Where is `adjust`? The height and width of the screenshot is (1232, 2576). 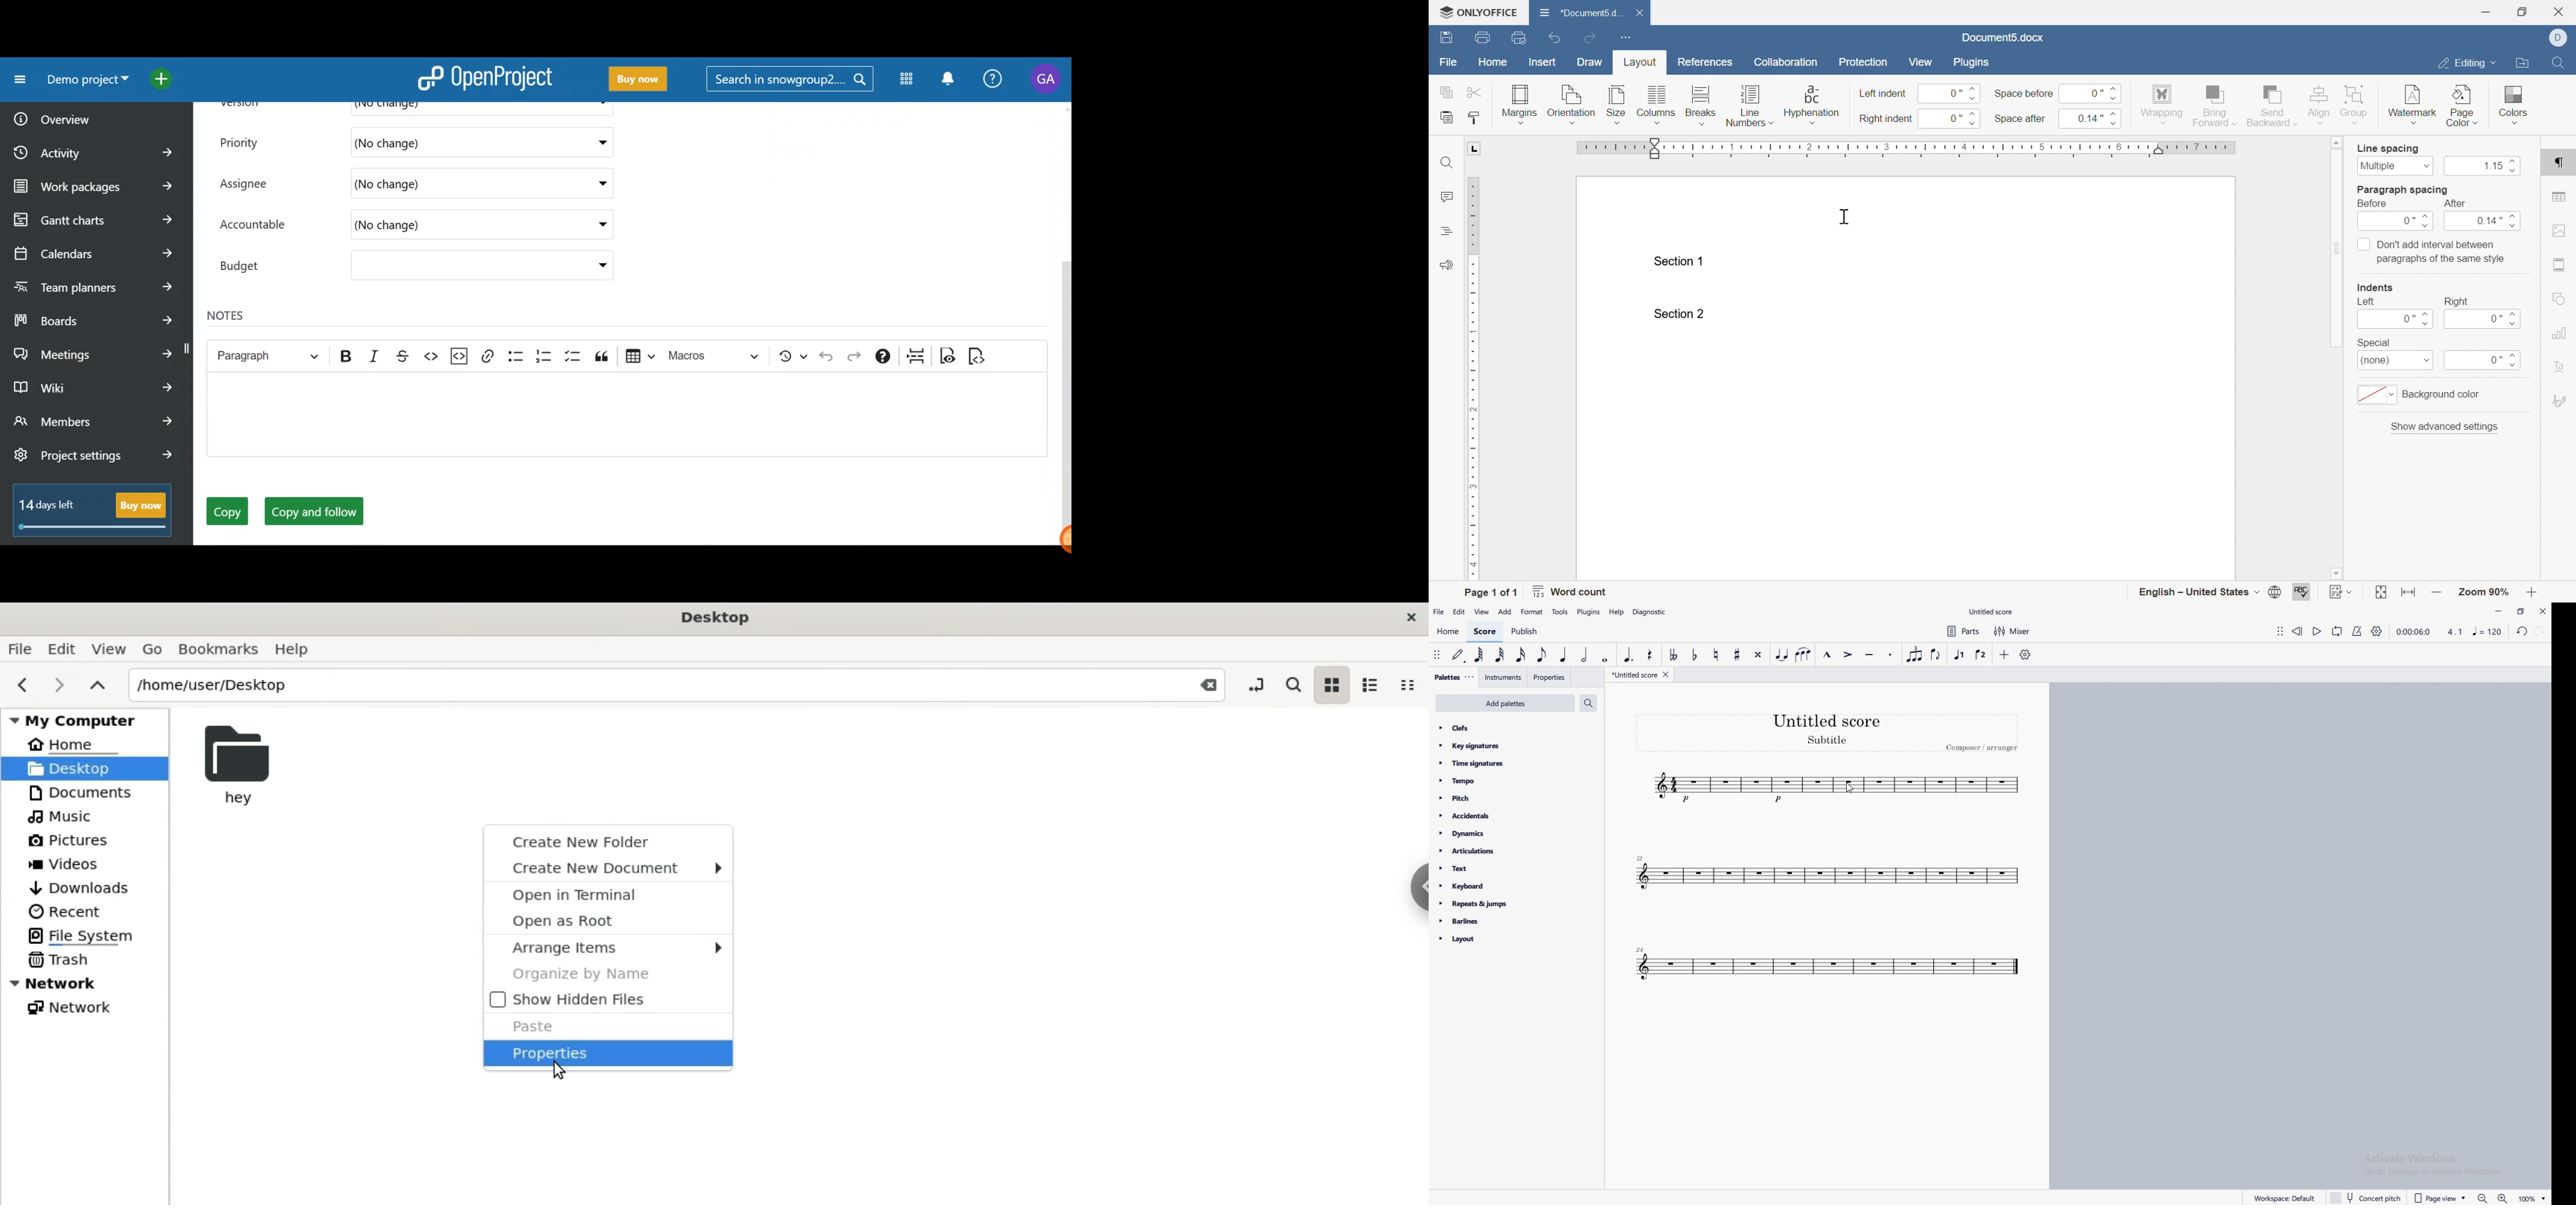
adjust is located at coordinates (1439, 655).